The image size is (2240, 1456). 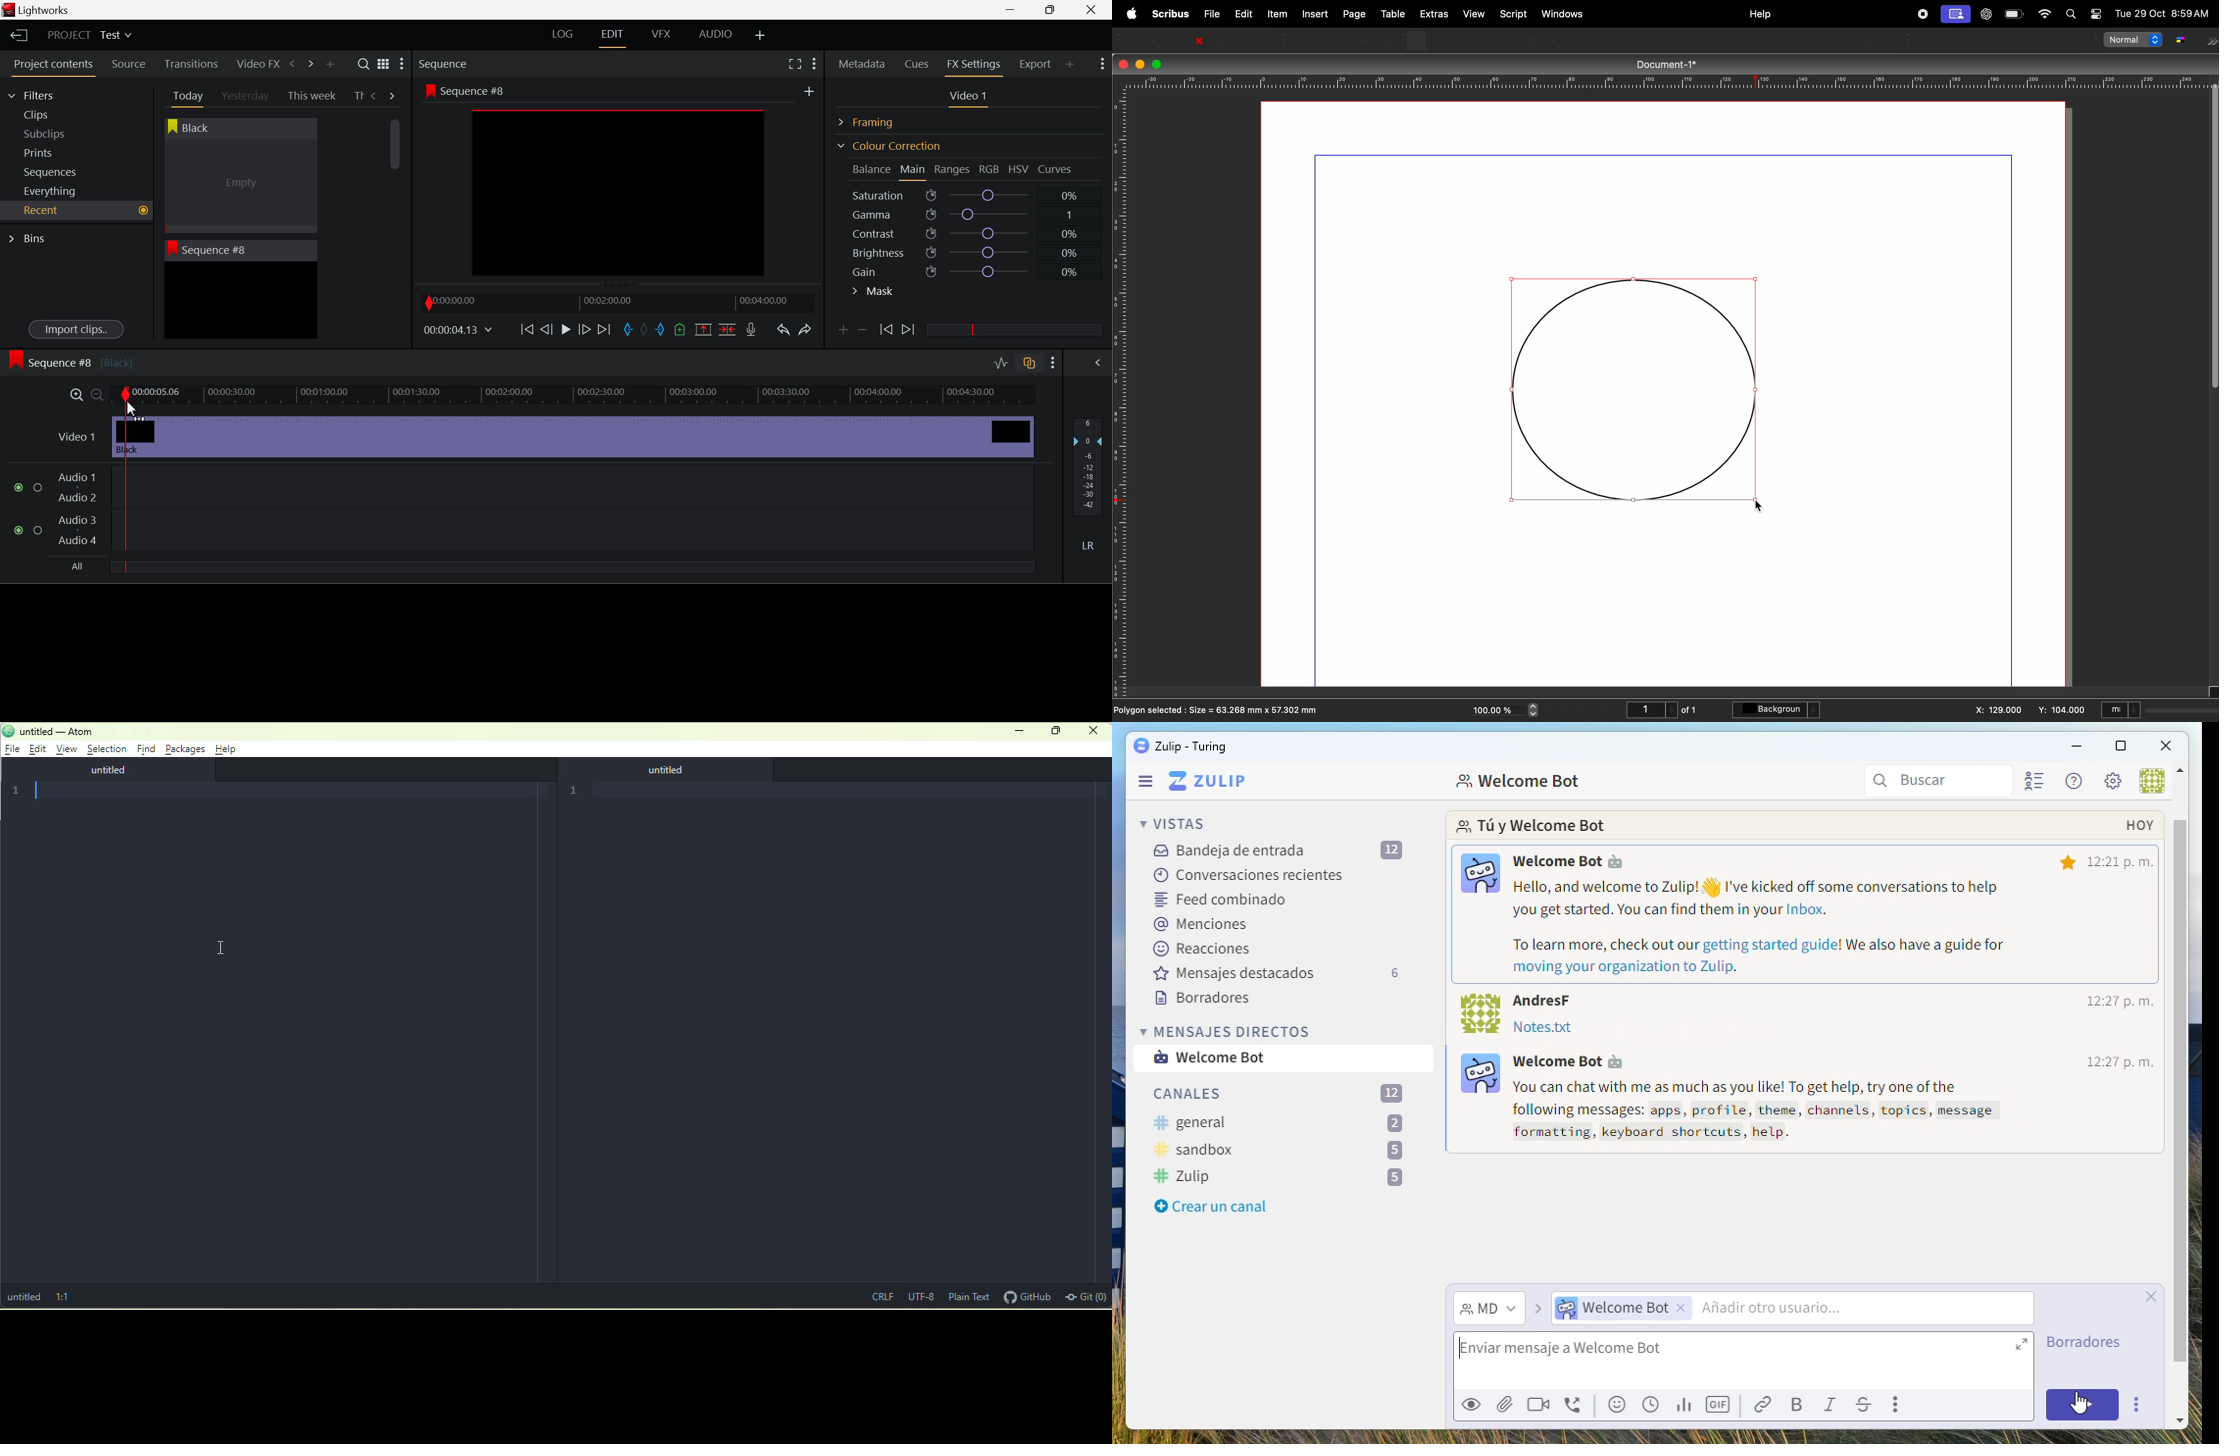 What do you see at coordinates (974, 65) in the screenshot?
I see `FX Settings Panel Open` at bounding box center [974, 65].